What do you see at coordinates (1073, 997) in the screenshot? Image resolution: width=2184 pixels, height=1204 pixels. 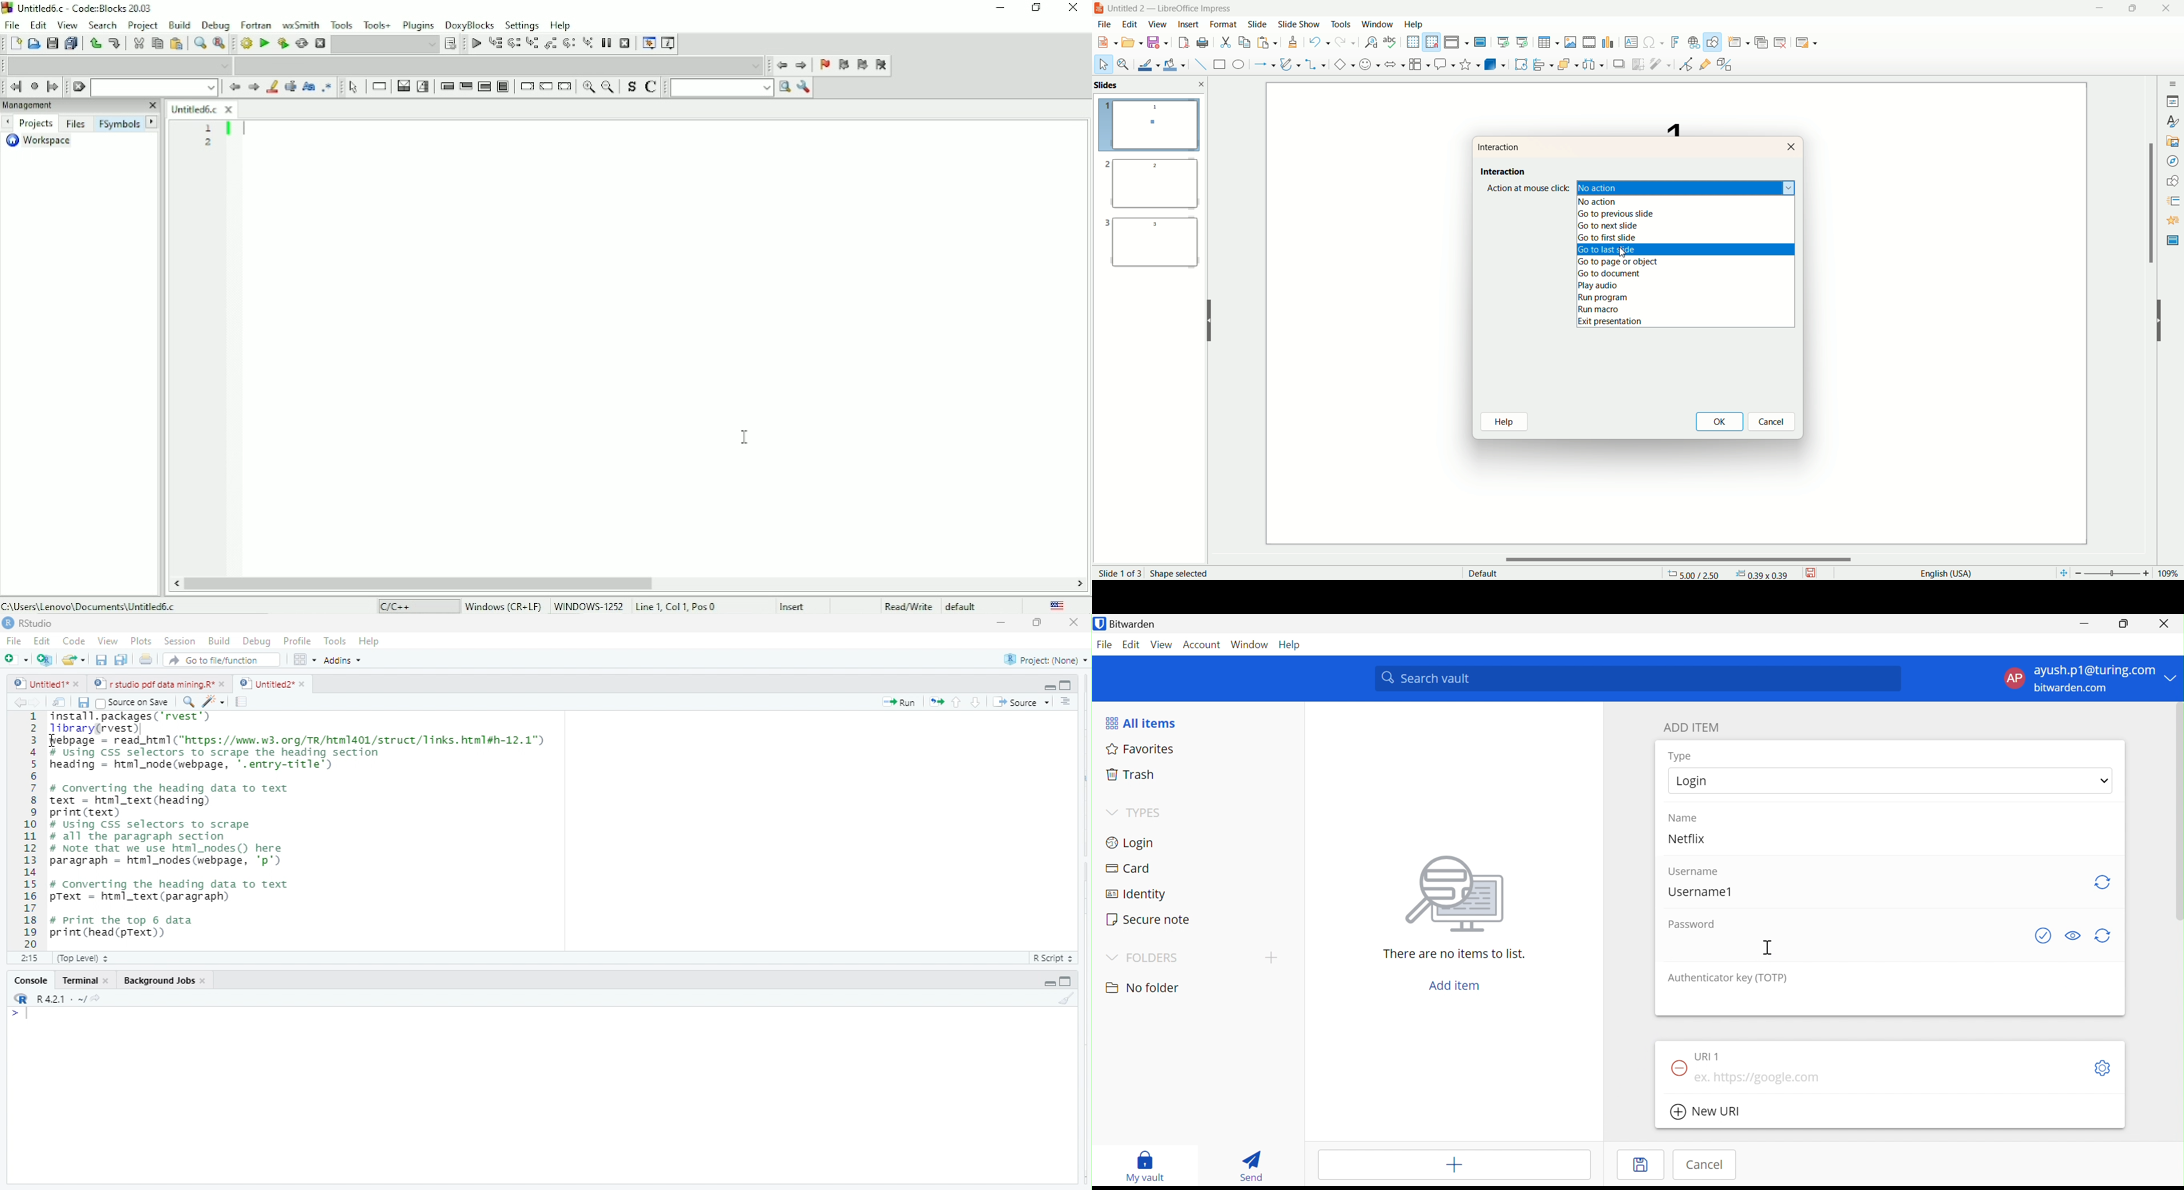 I see `clear console` at bounding box center [1073, 997].